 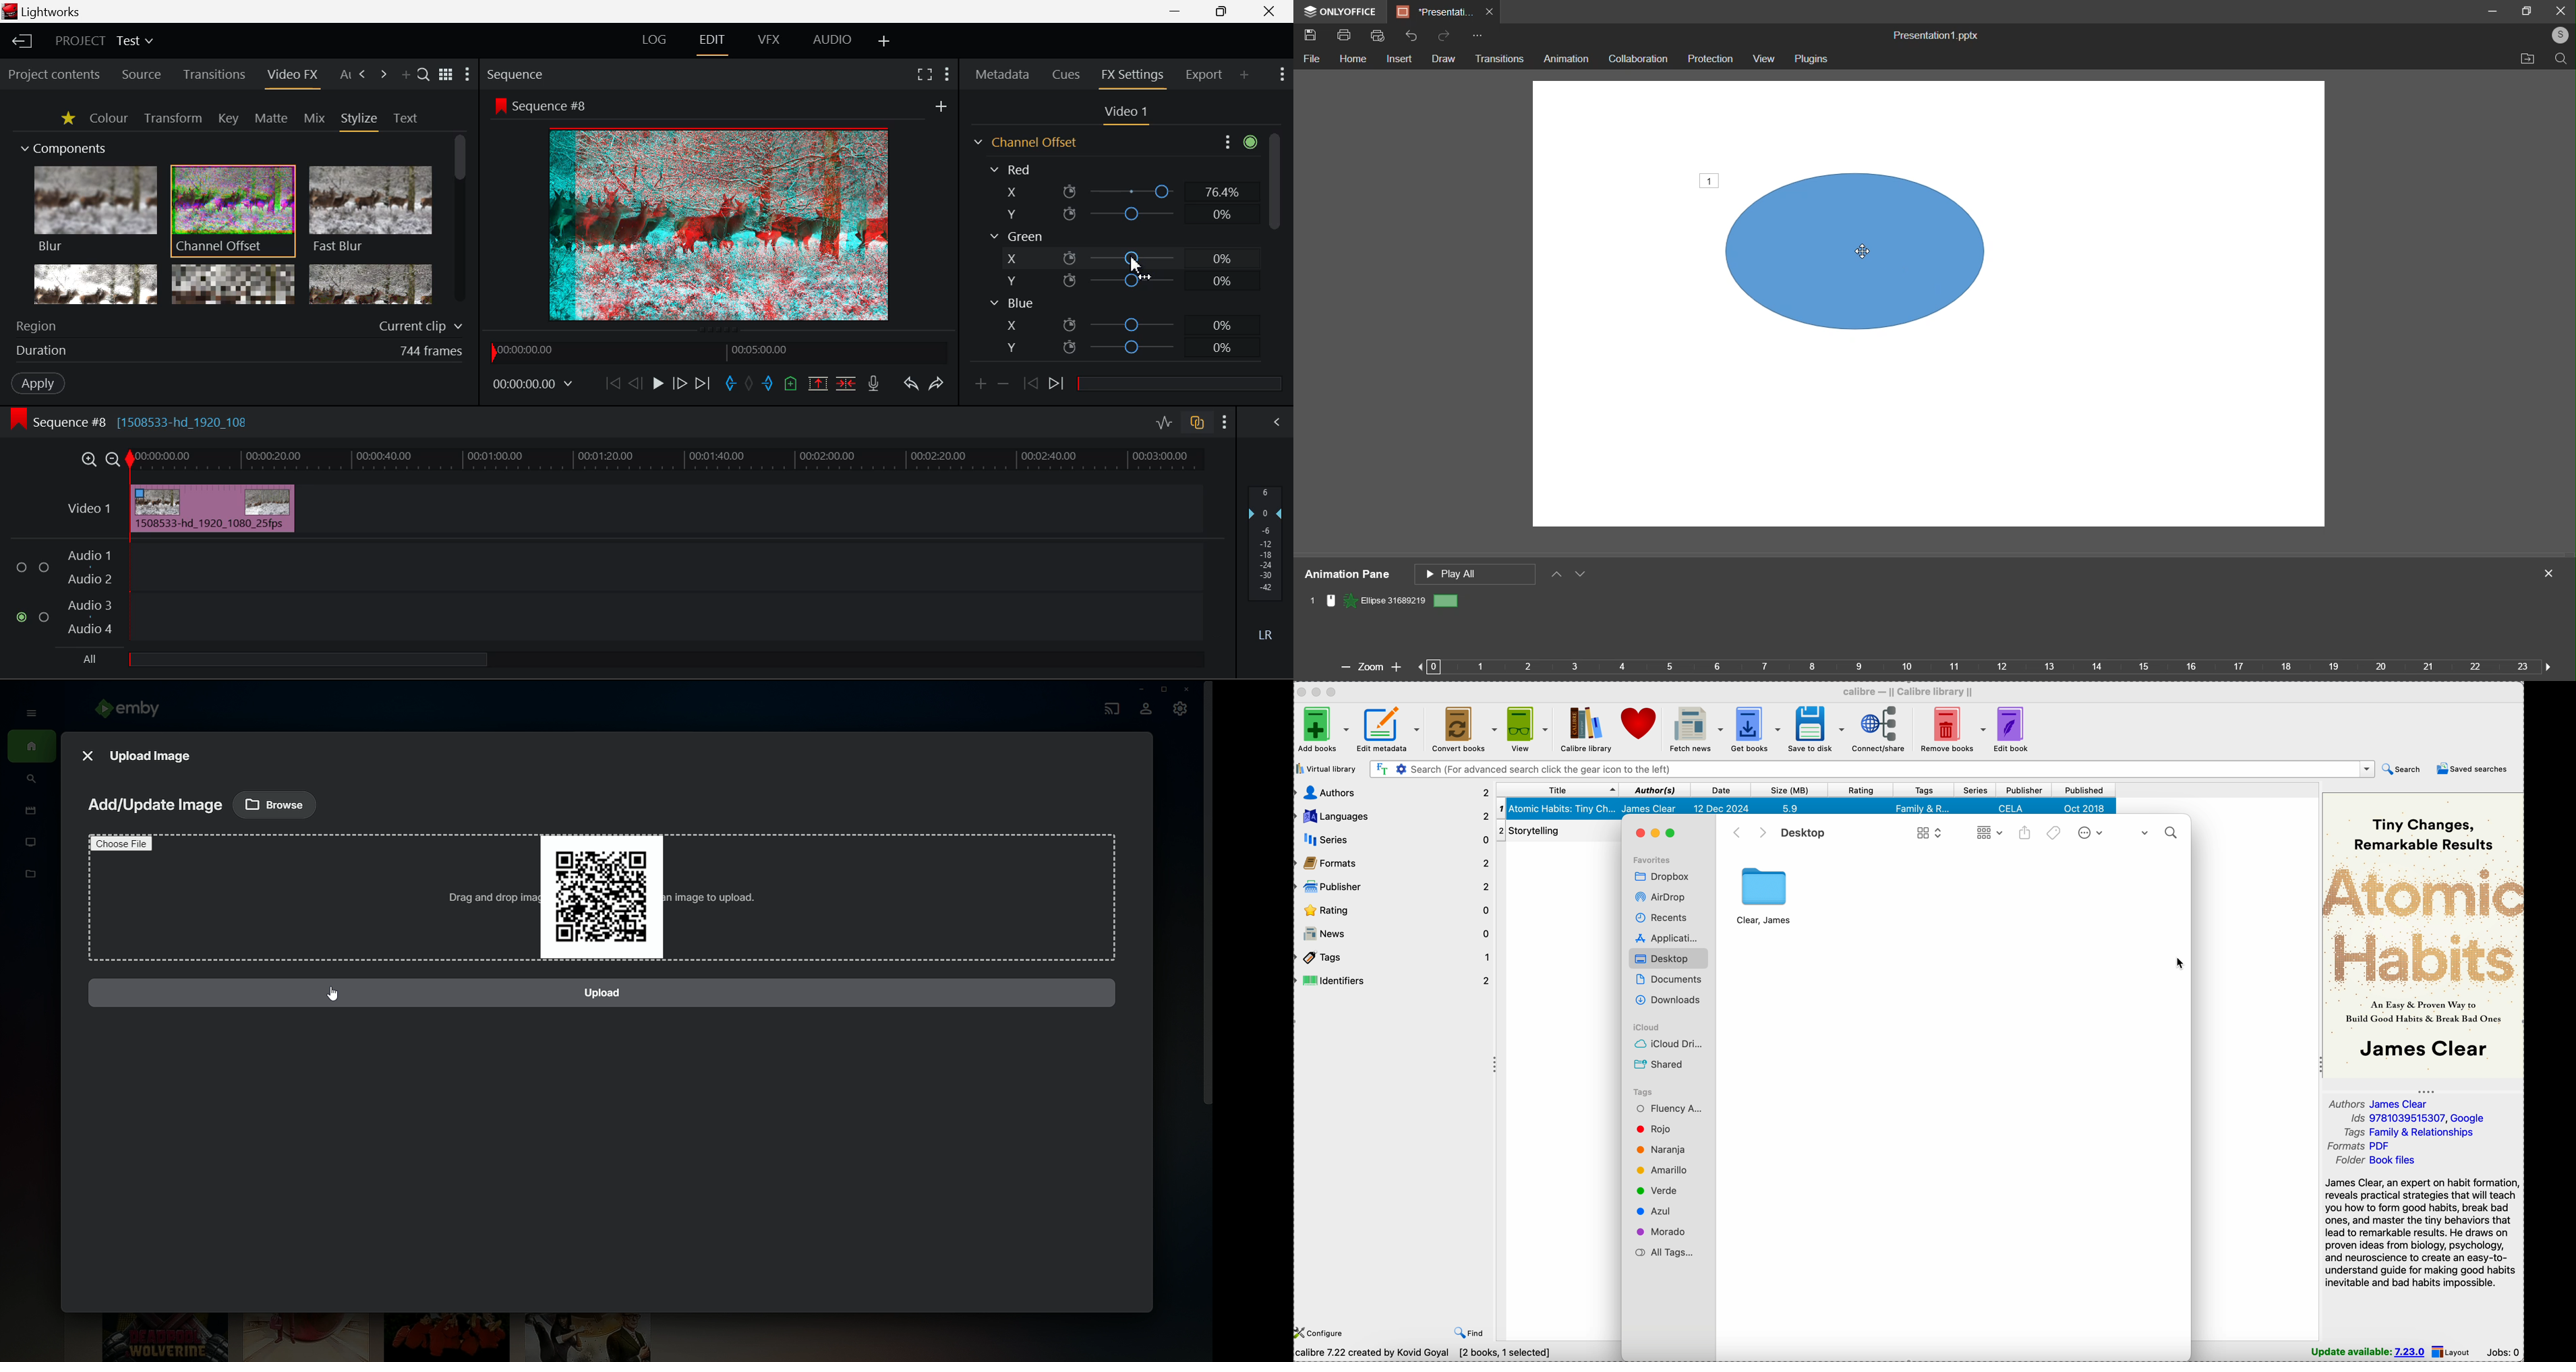 I want to click on Edit Layout Open, so click(x=712, y=44).